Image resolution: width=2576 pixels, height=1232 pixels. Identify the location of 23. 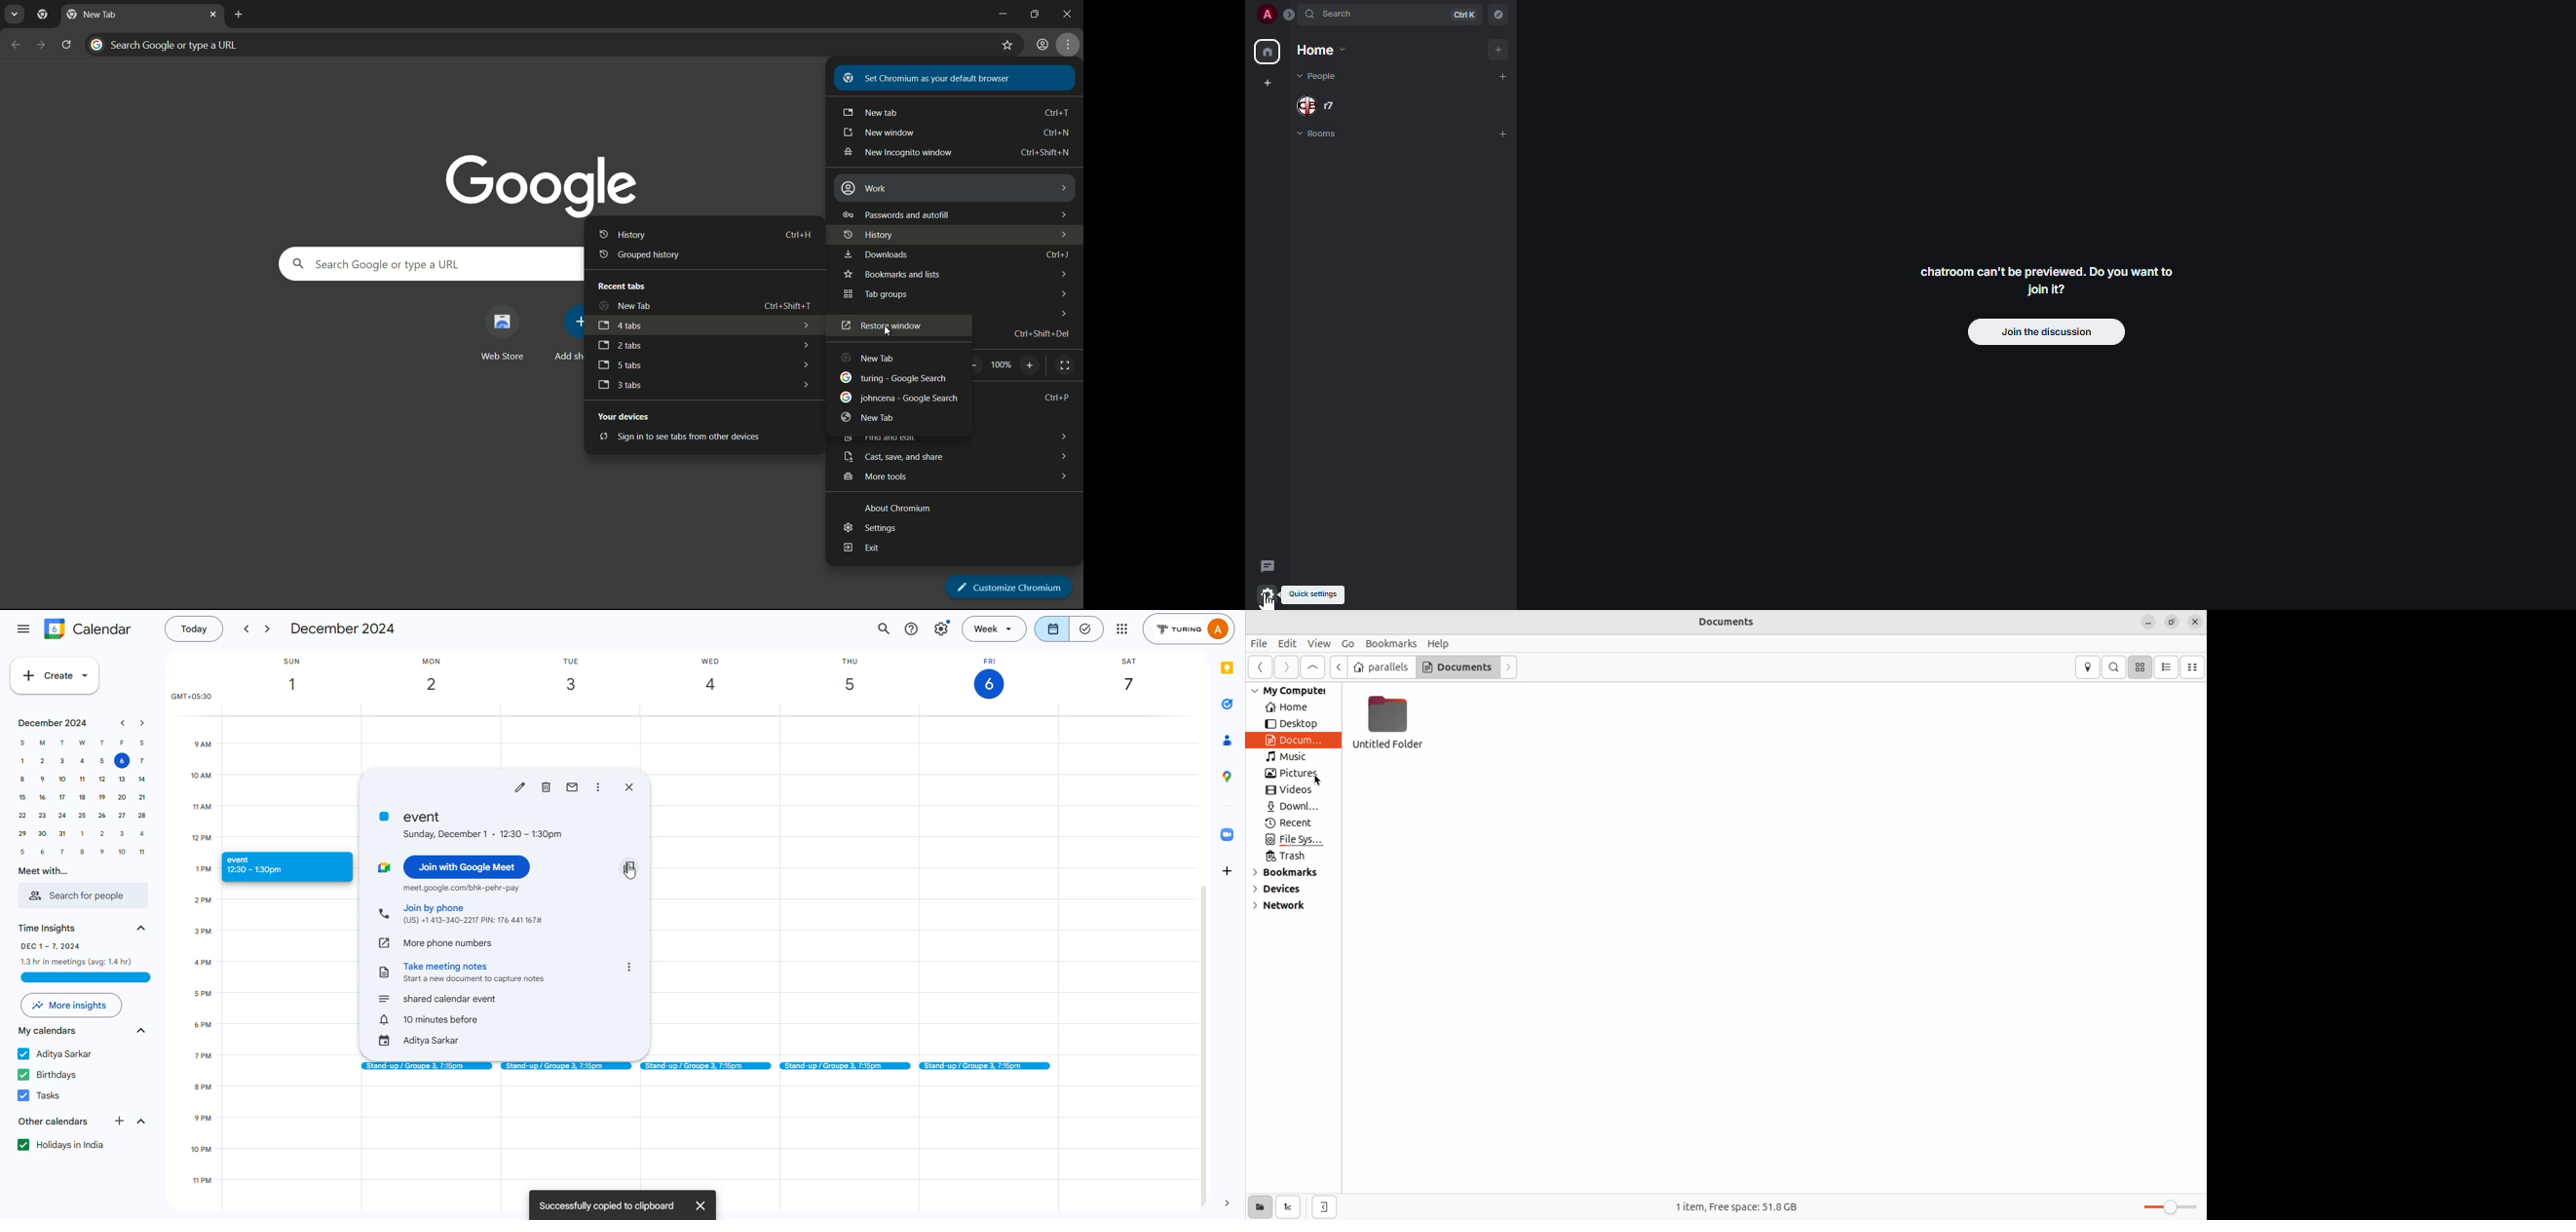
(43, 816).